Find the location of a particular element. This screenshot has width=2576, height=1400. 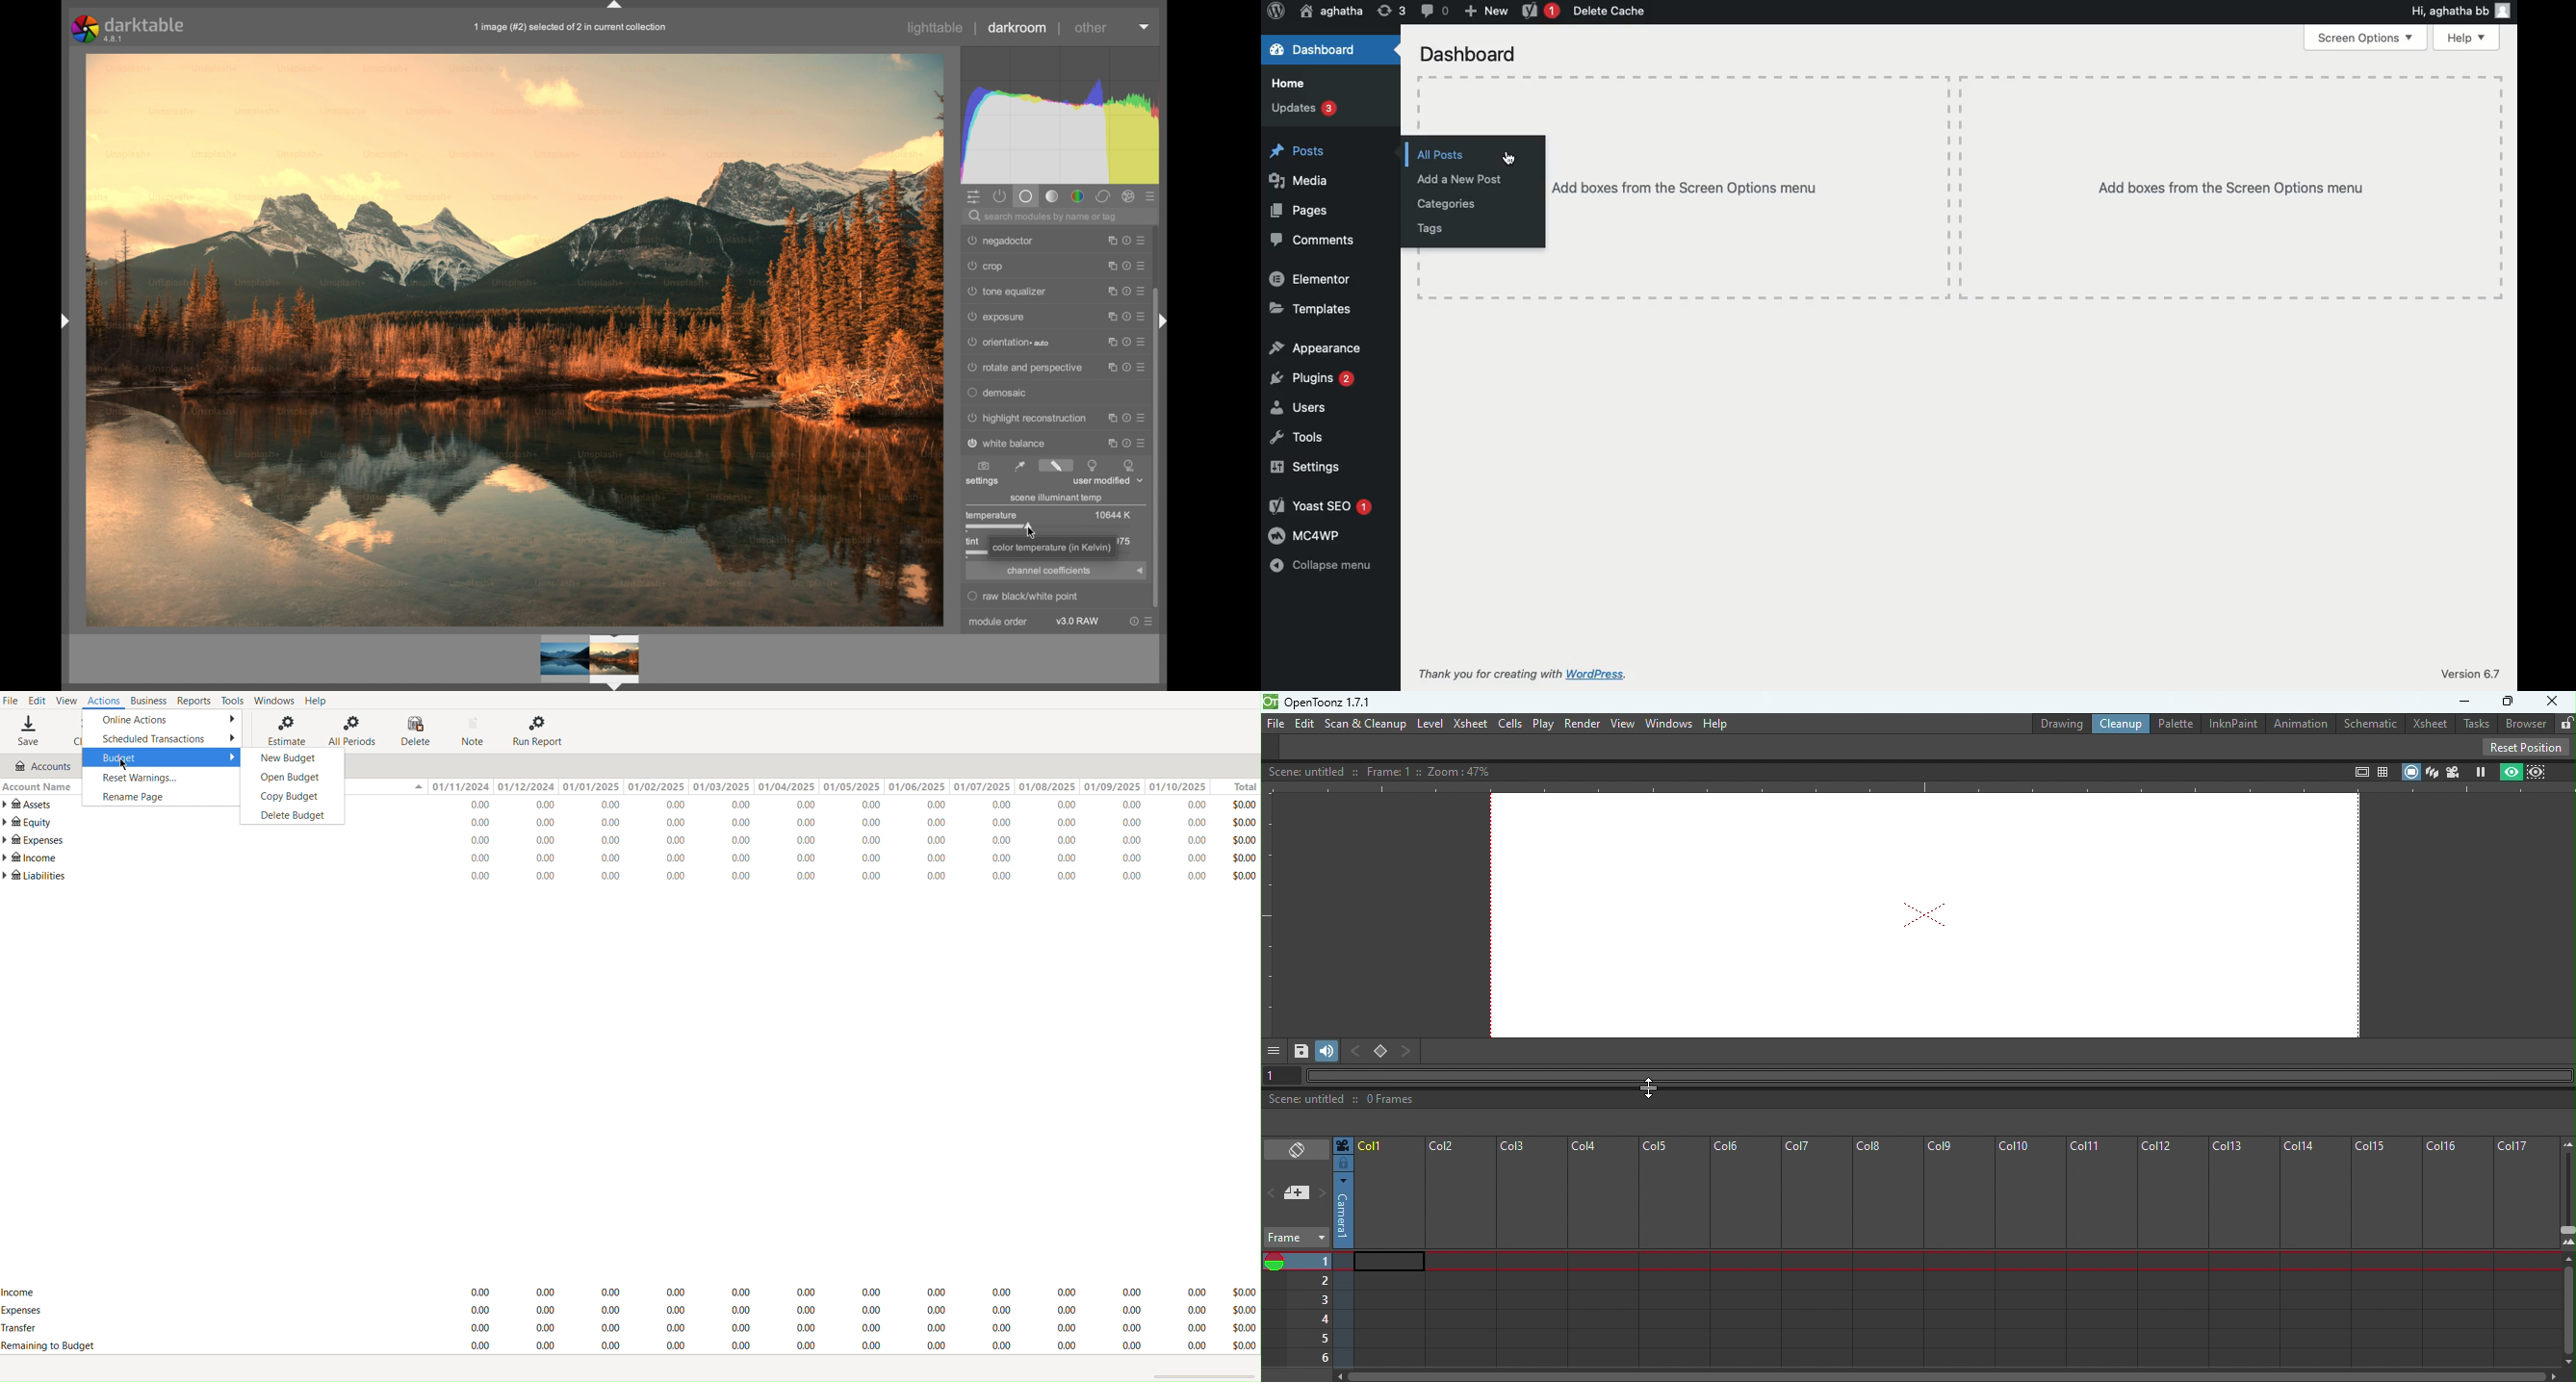

effect is located at coordinates (1129, 196).